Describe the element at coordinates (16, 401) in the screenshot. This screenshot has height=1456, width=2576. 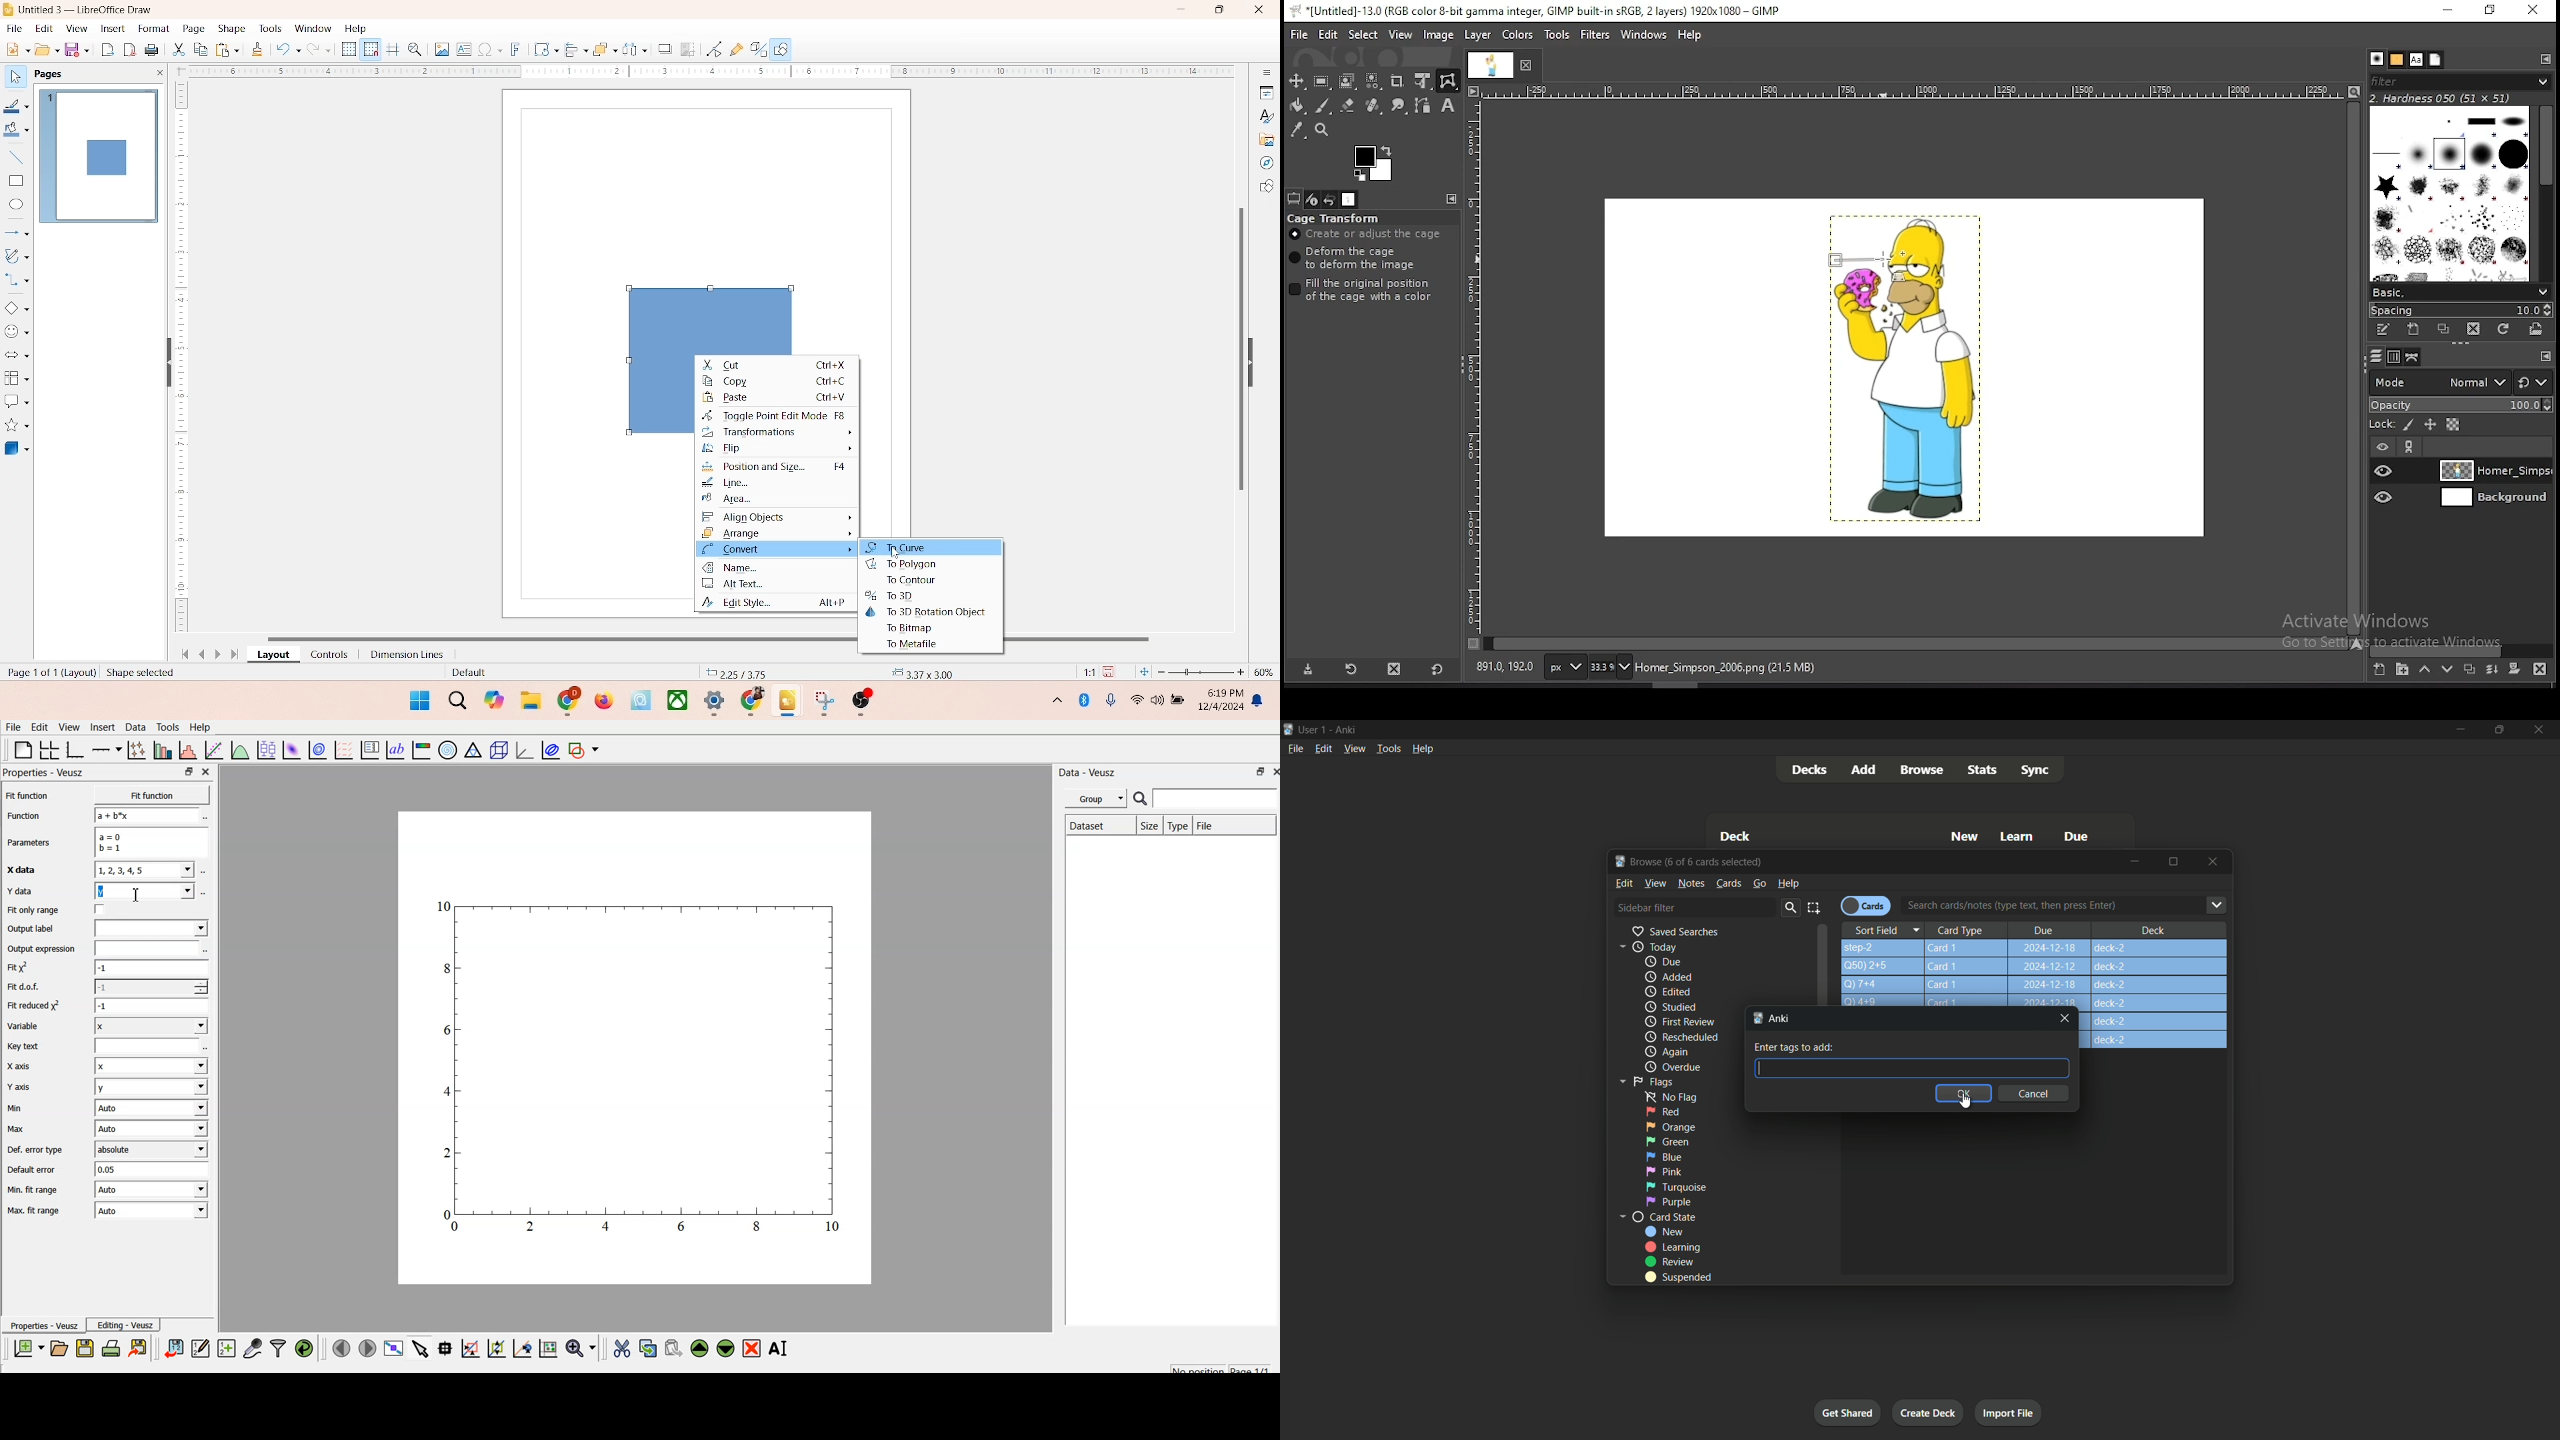
I see `callout` at that location.